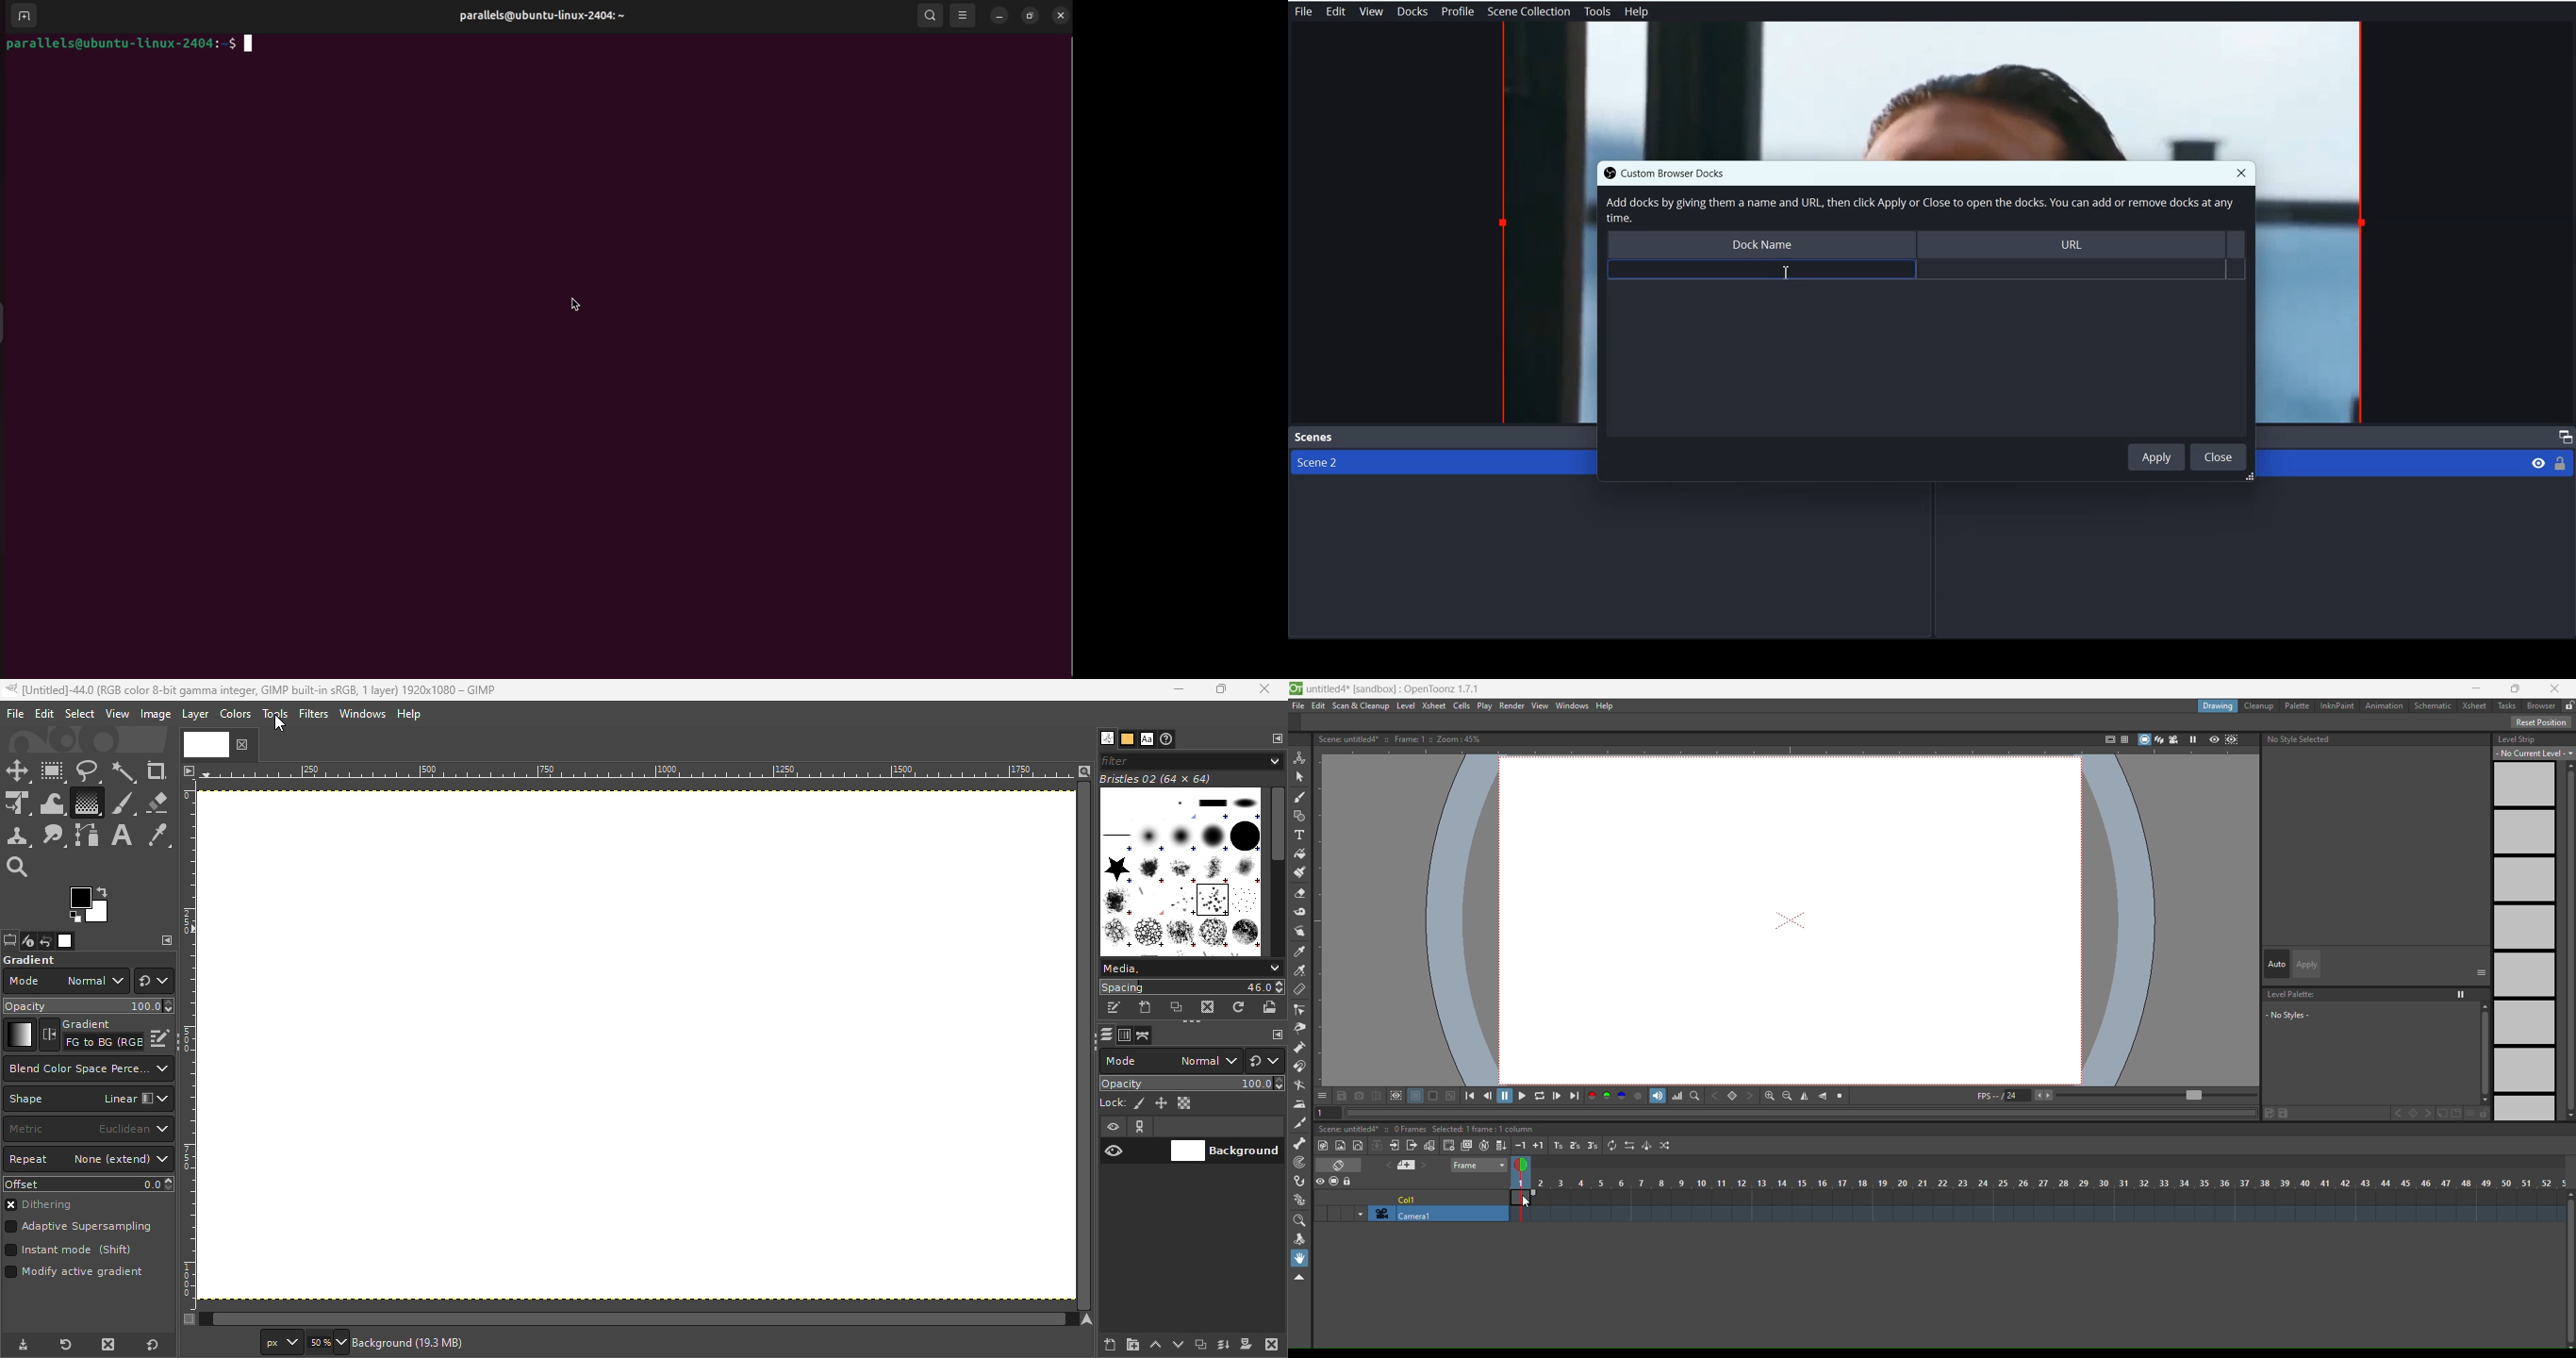  Describe the element at coordinates (1840, 1096) in the screenshot. I see `` at that location.